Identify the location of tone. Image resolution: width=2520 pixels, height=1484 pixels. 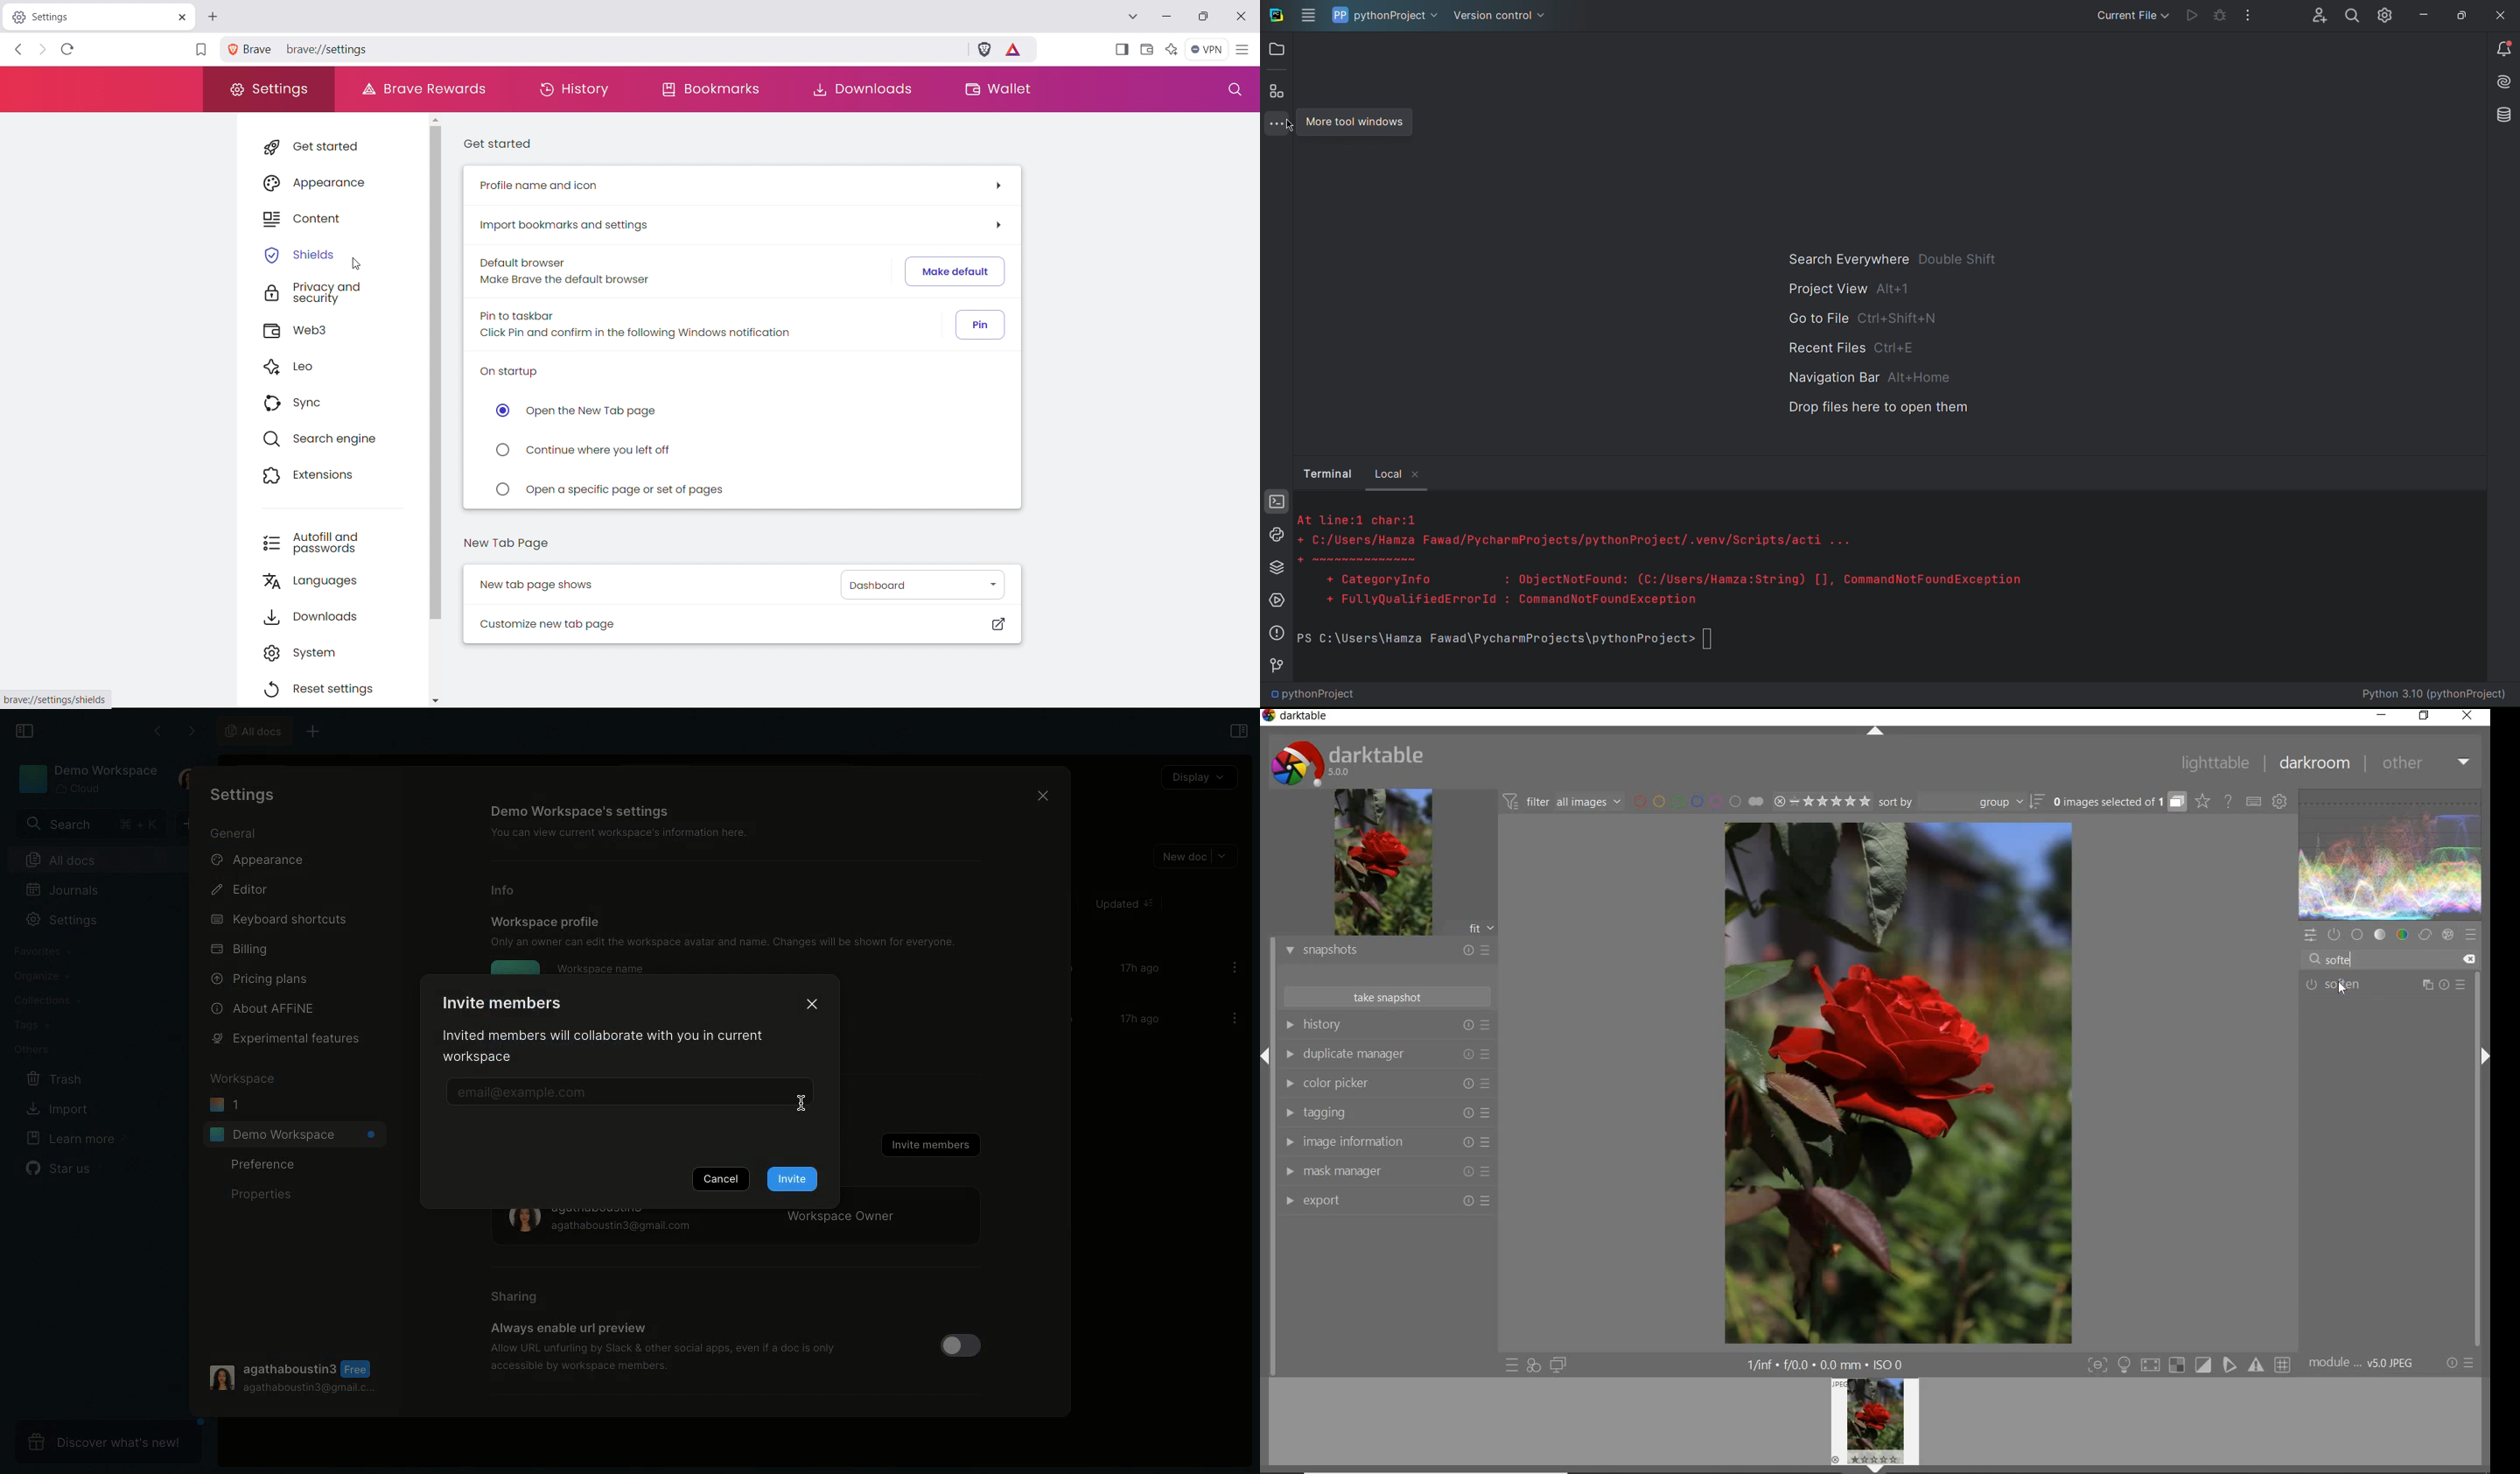
(2380, 935).